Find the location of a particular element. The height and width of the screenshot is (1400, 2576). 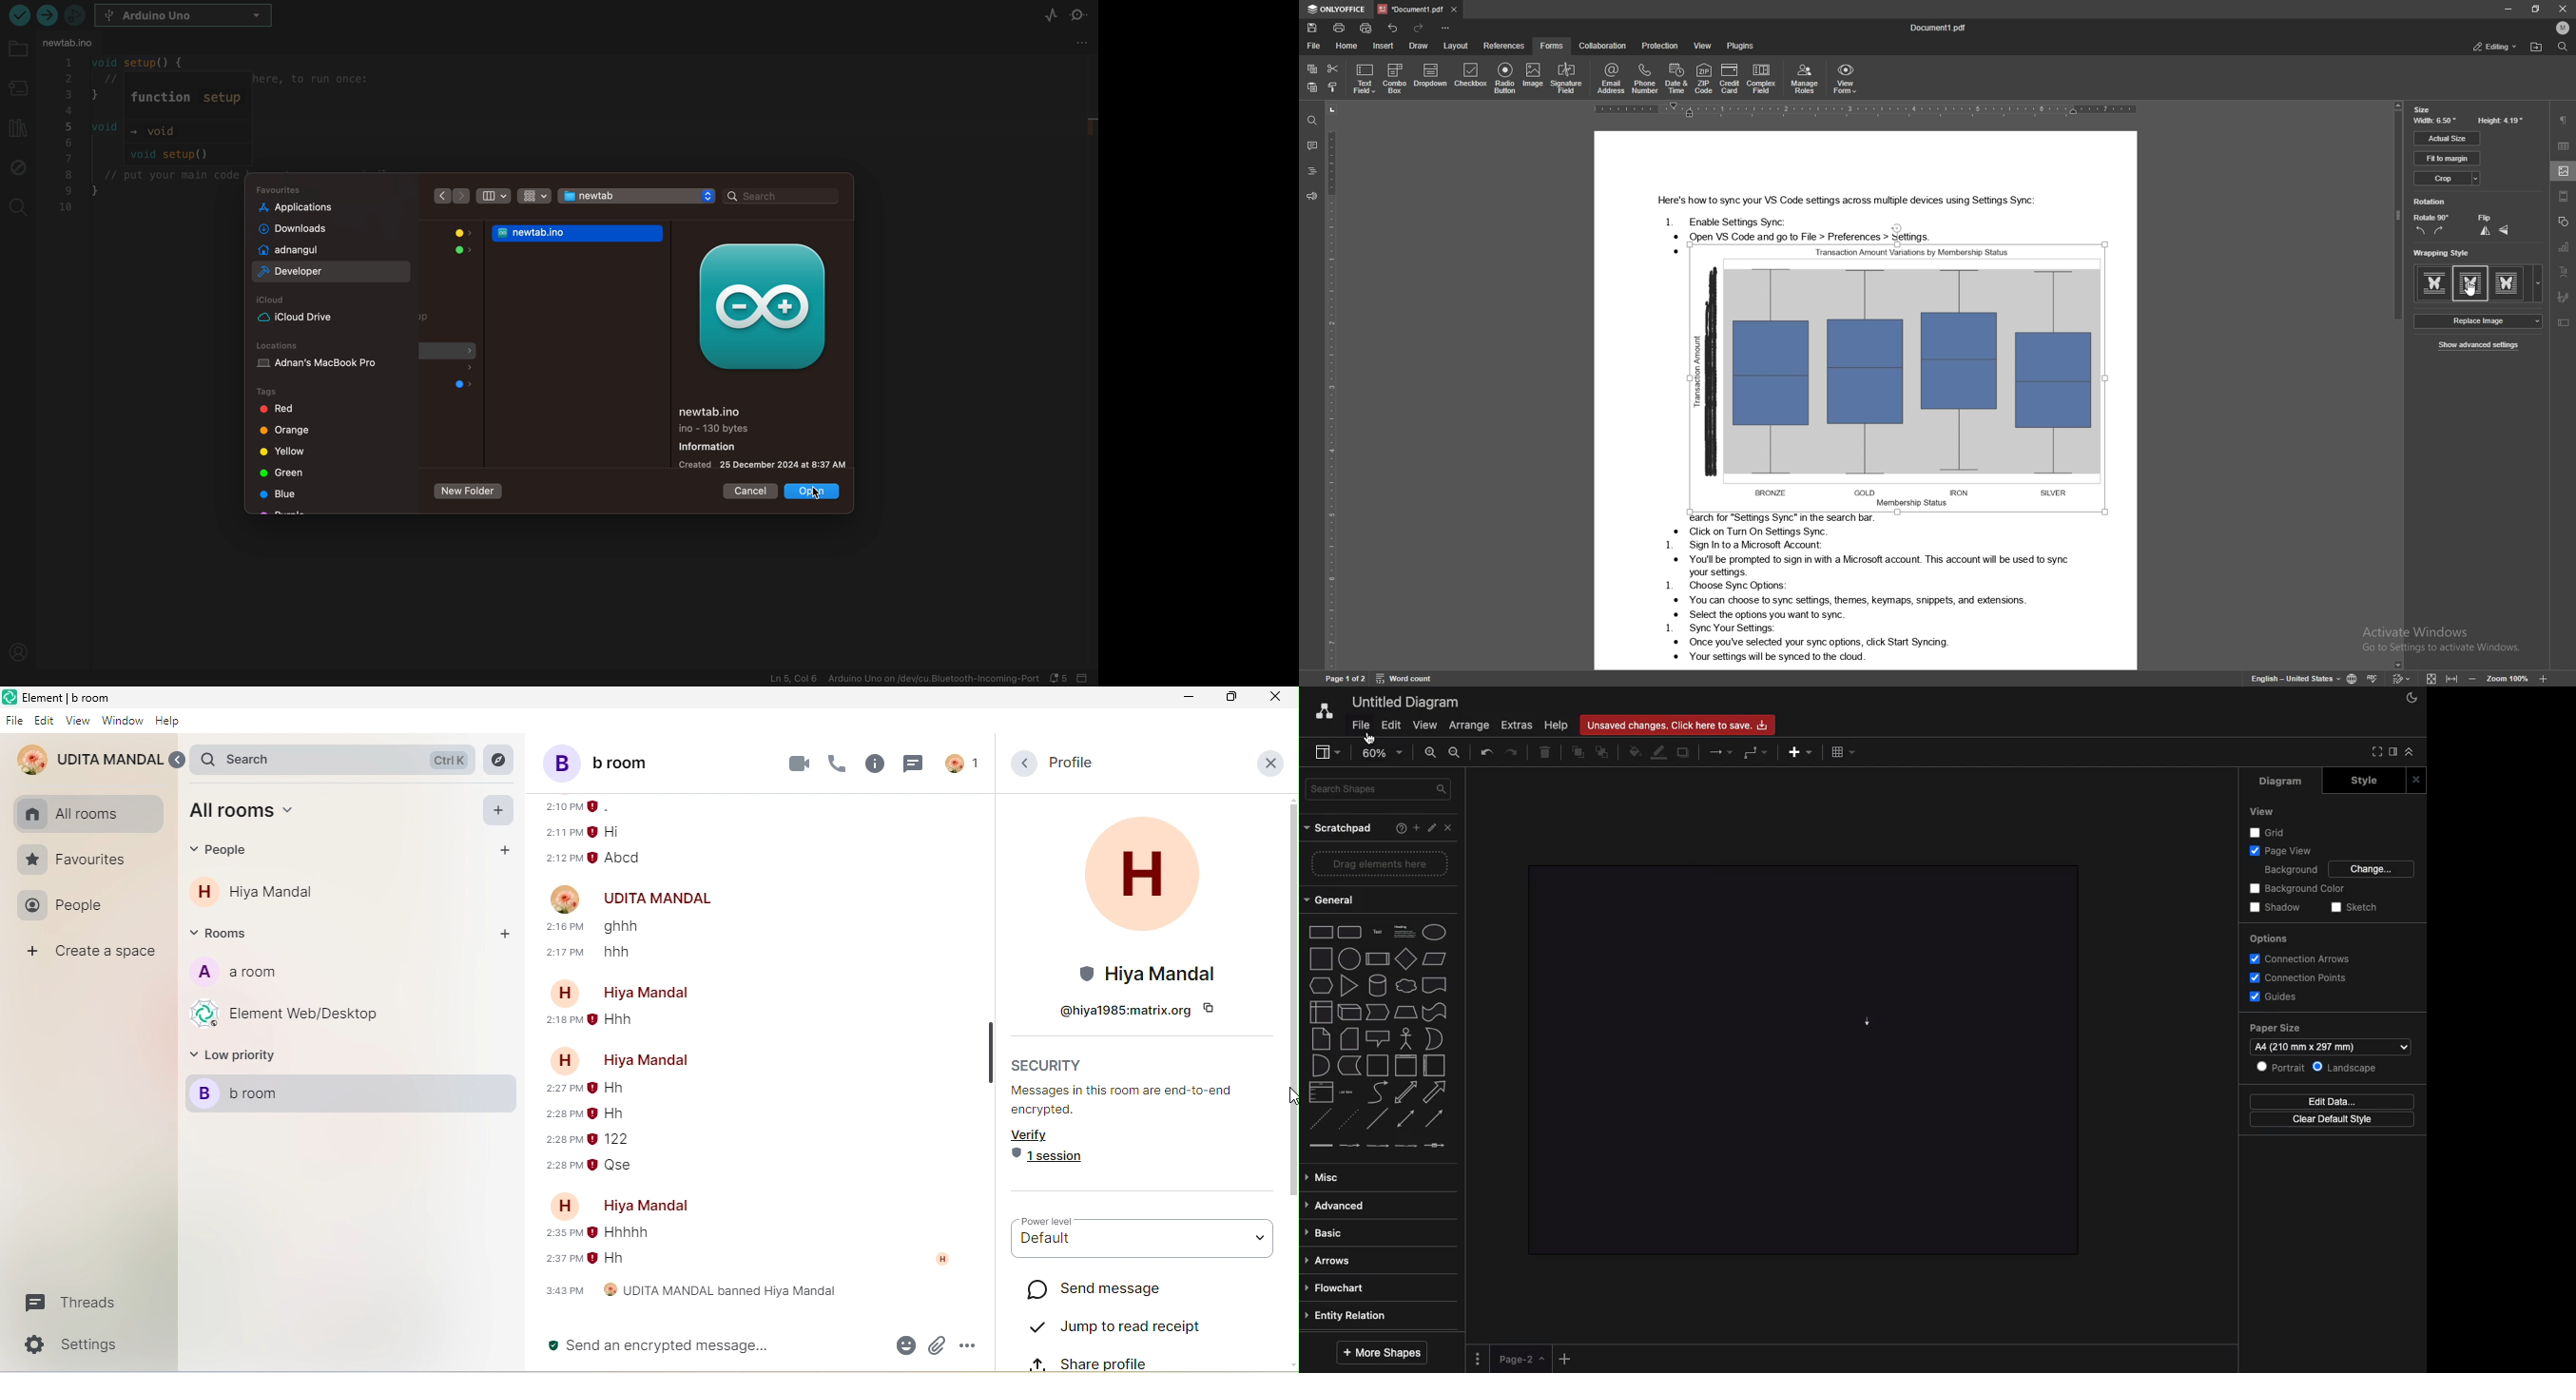

hi message  is located at coordinates (617, 833).